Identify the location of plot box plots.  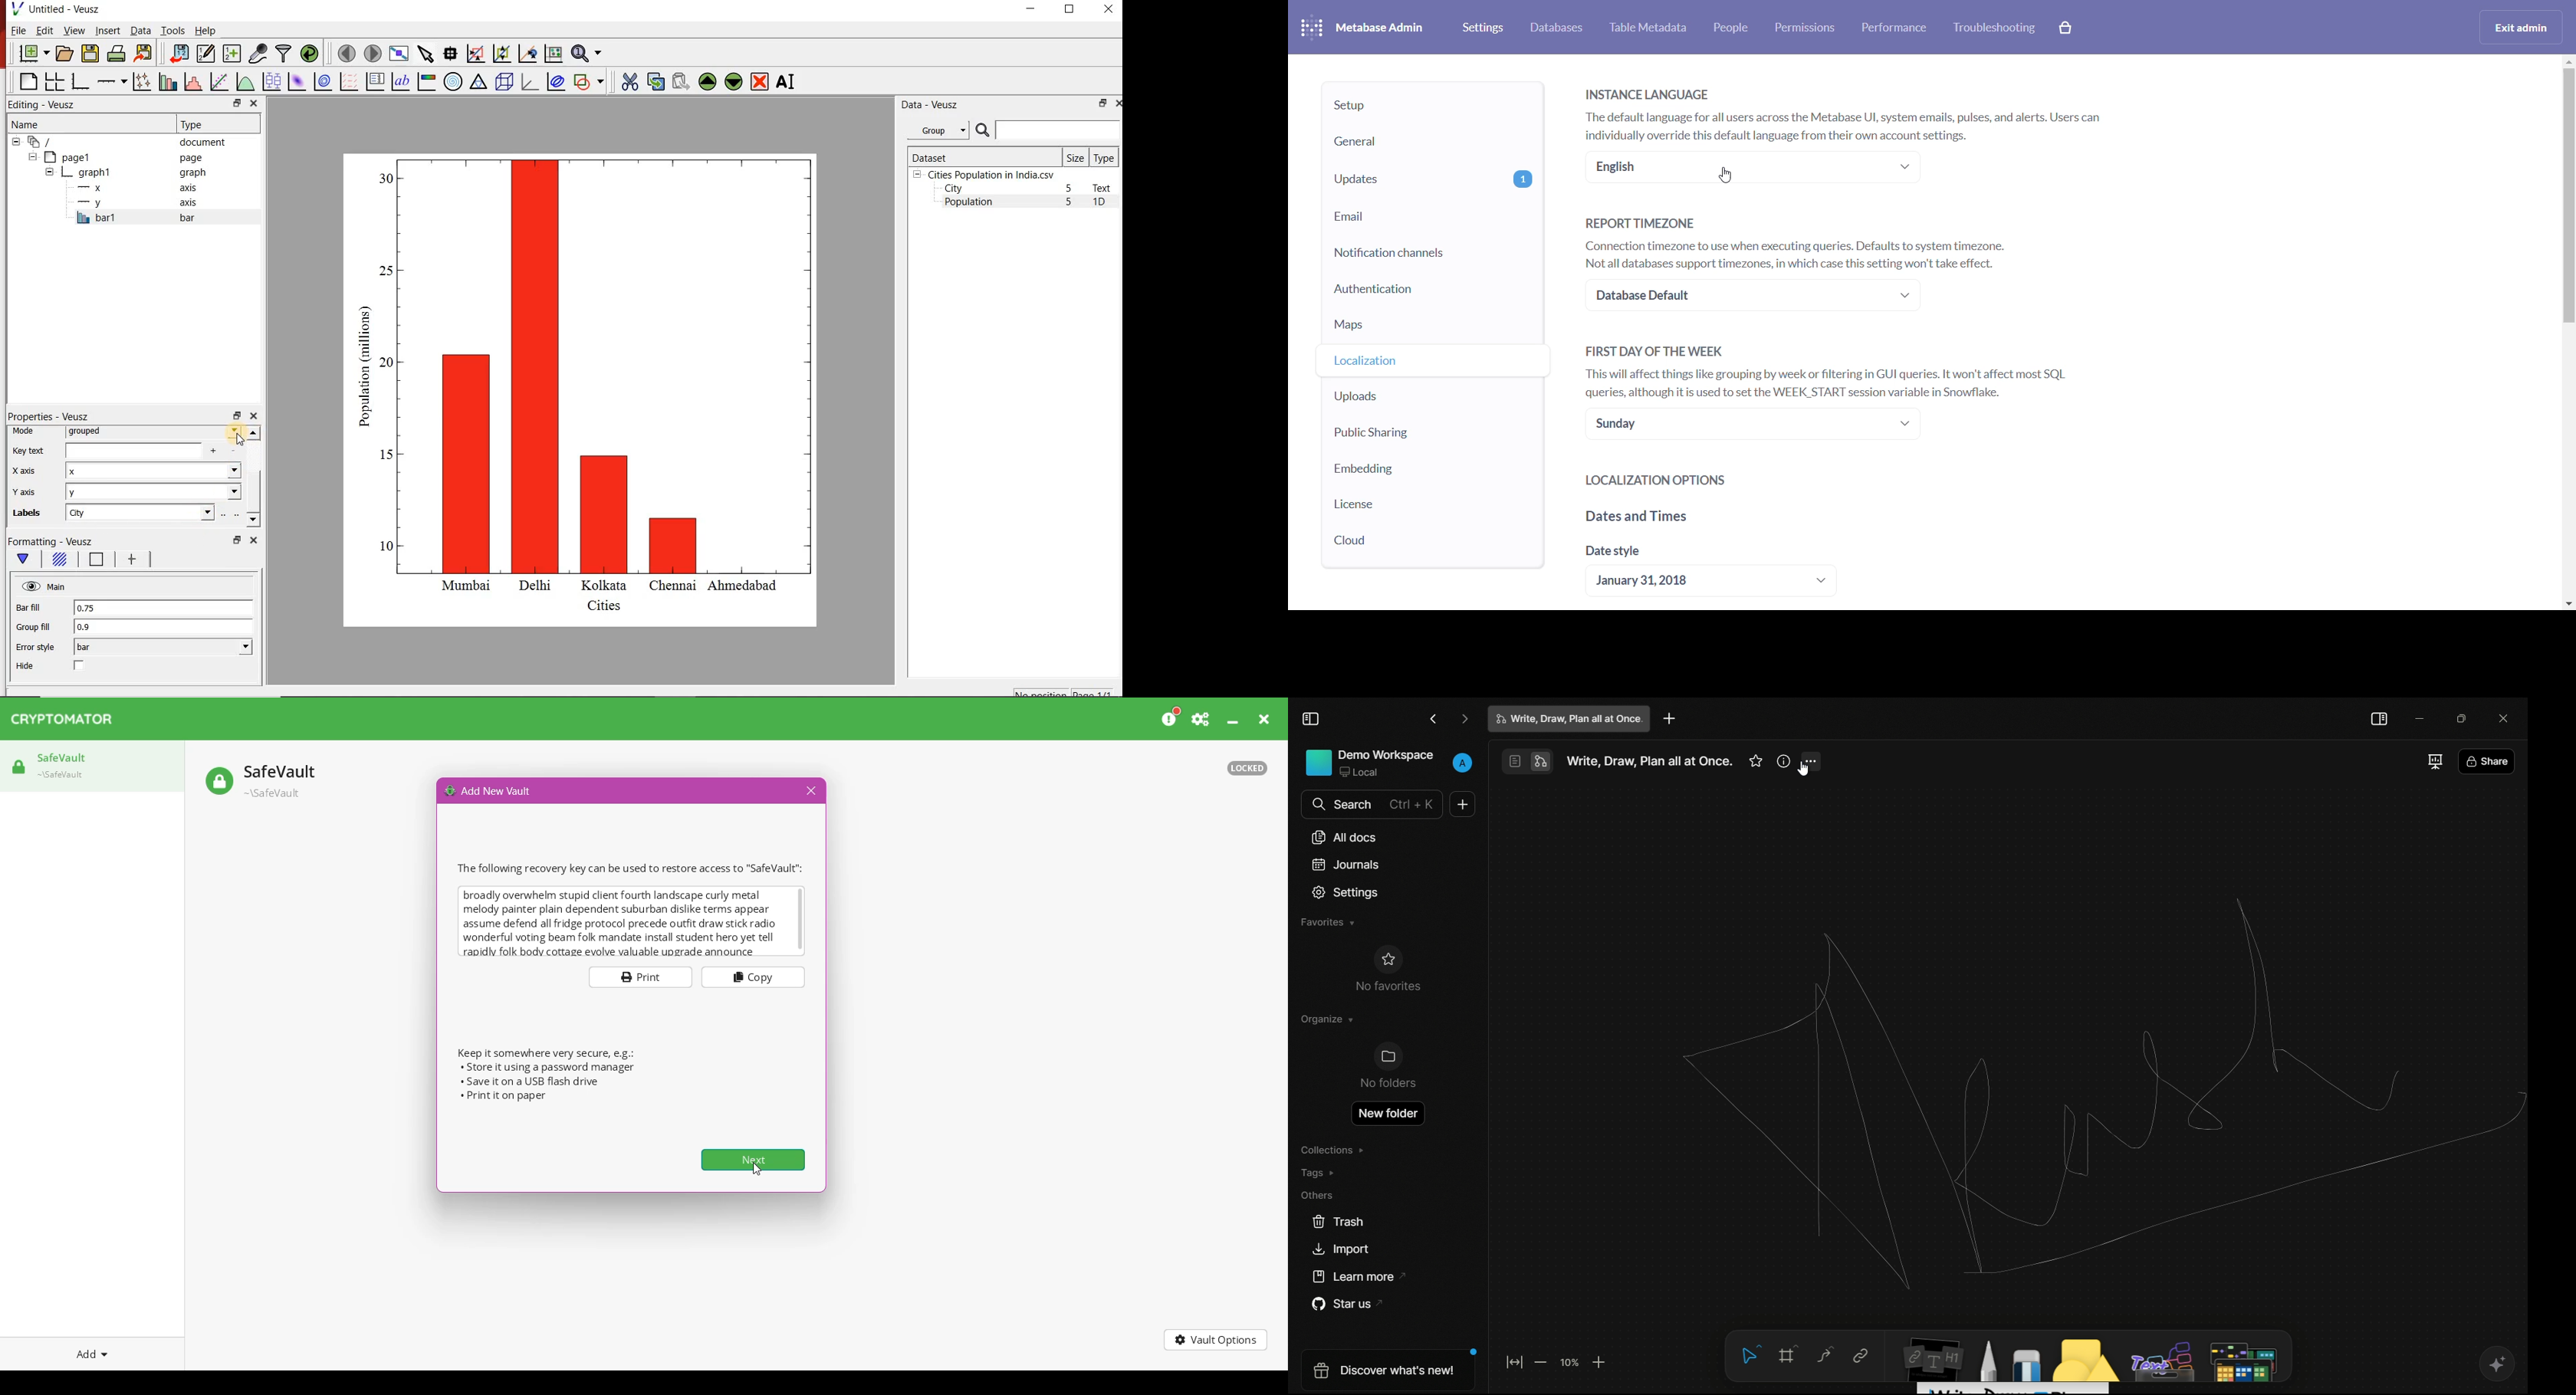
(271, 81).